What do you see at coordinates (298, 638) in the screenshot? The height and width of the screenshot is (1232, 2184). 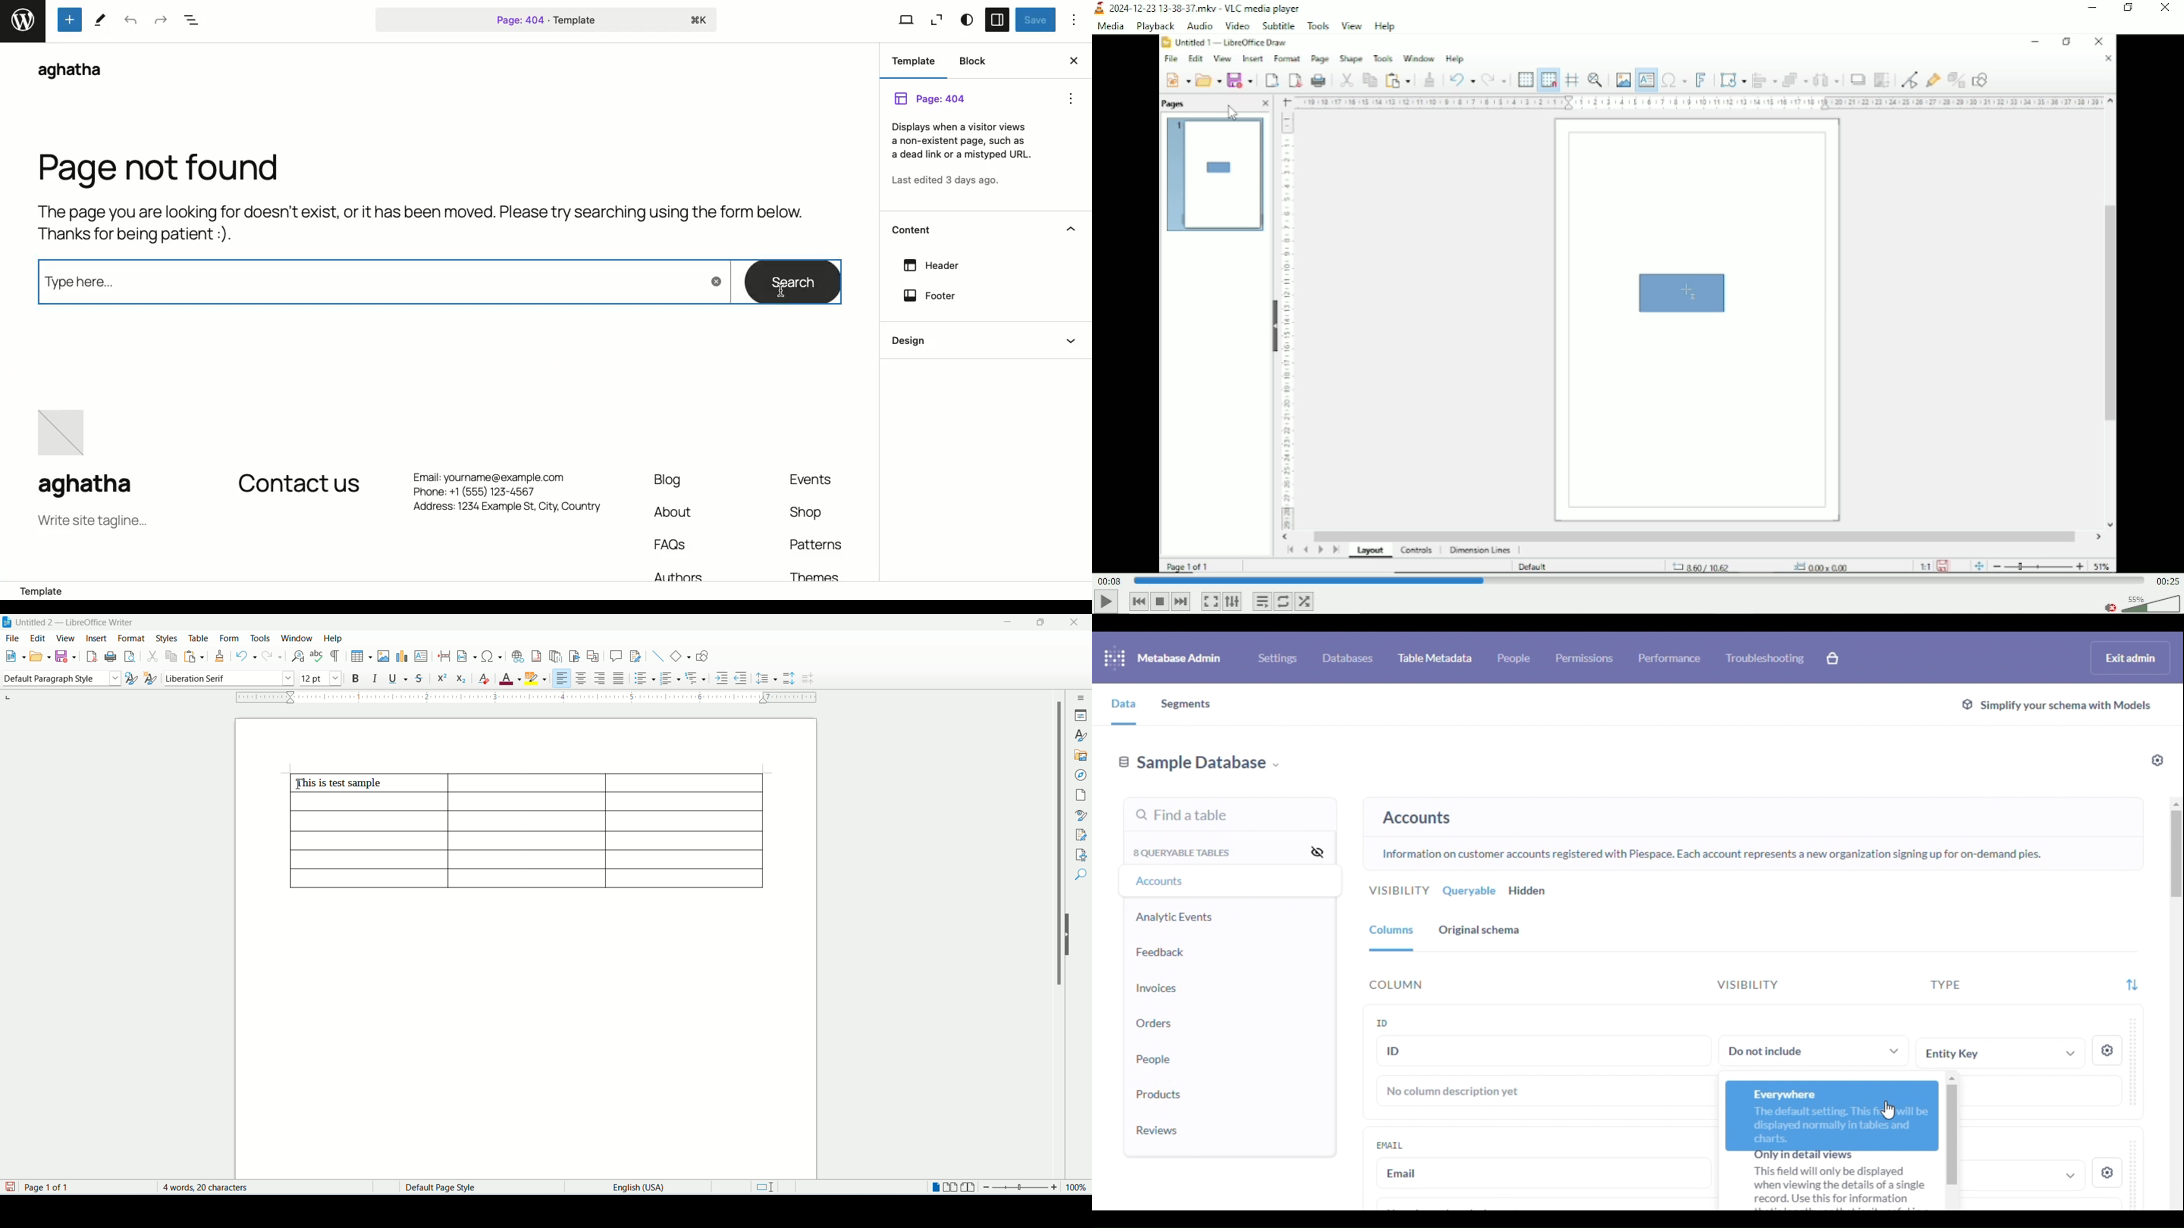 I see `window` at bounding box center [298, 638].